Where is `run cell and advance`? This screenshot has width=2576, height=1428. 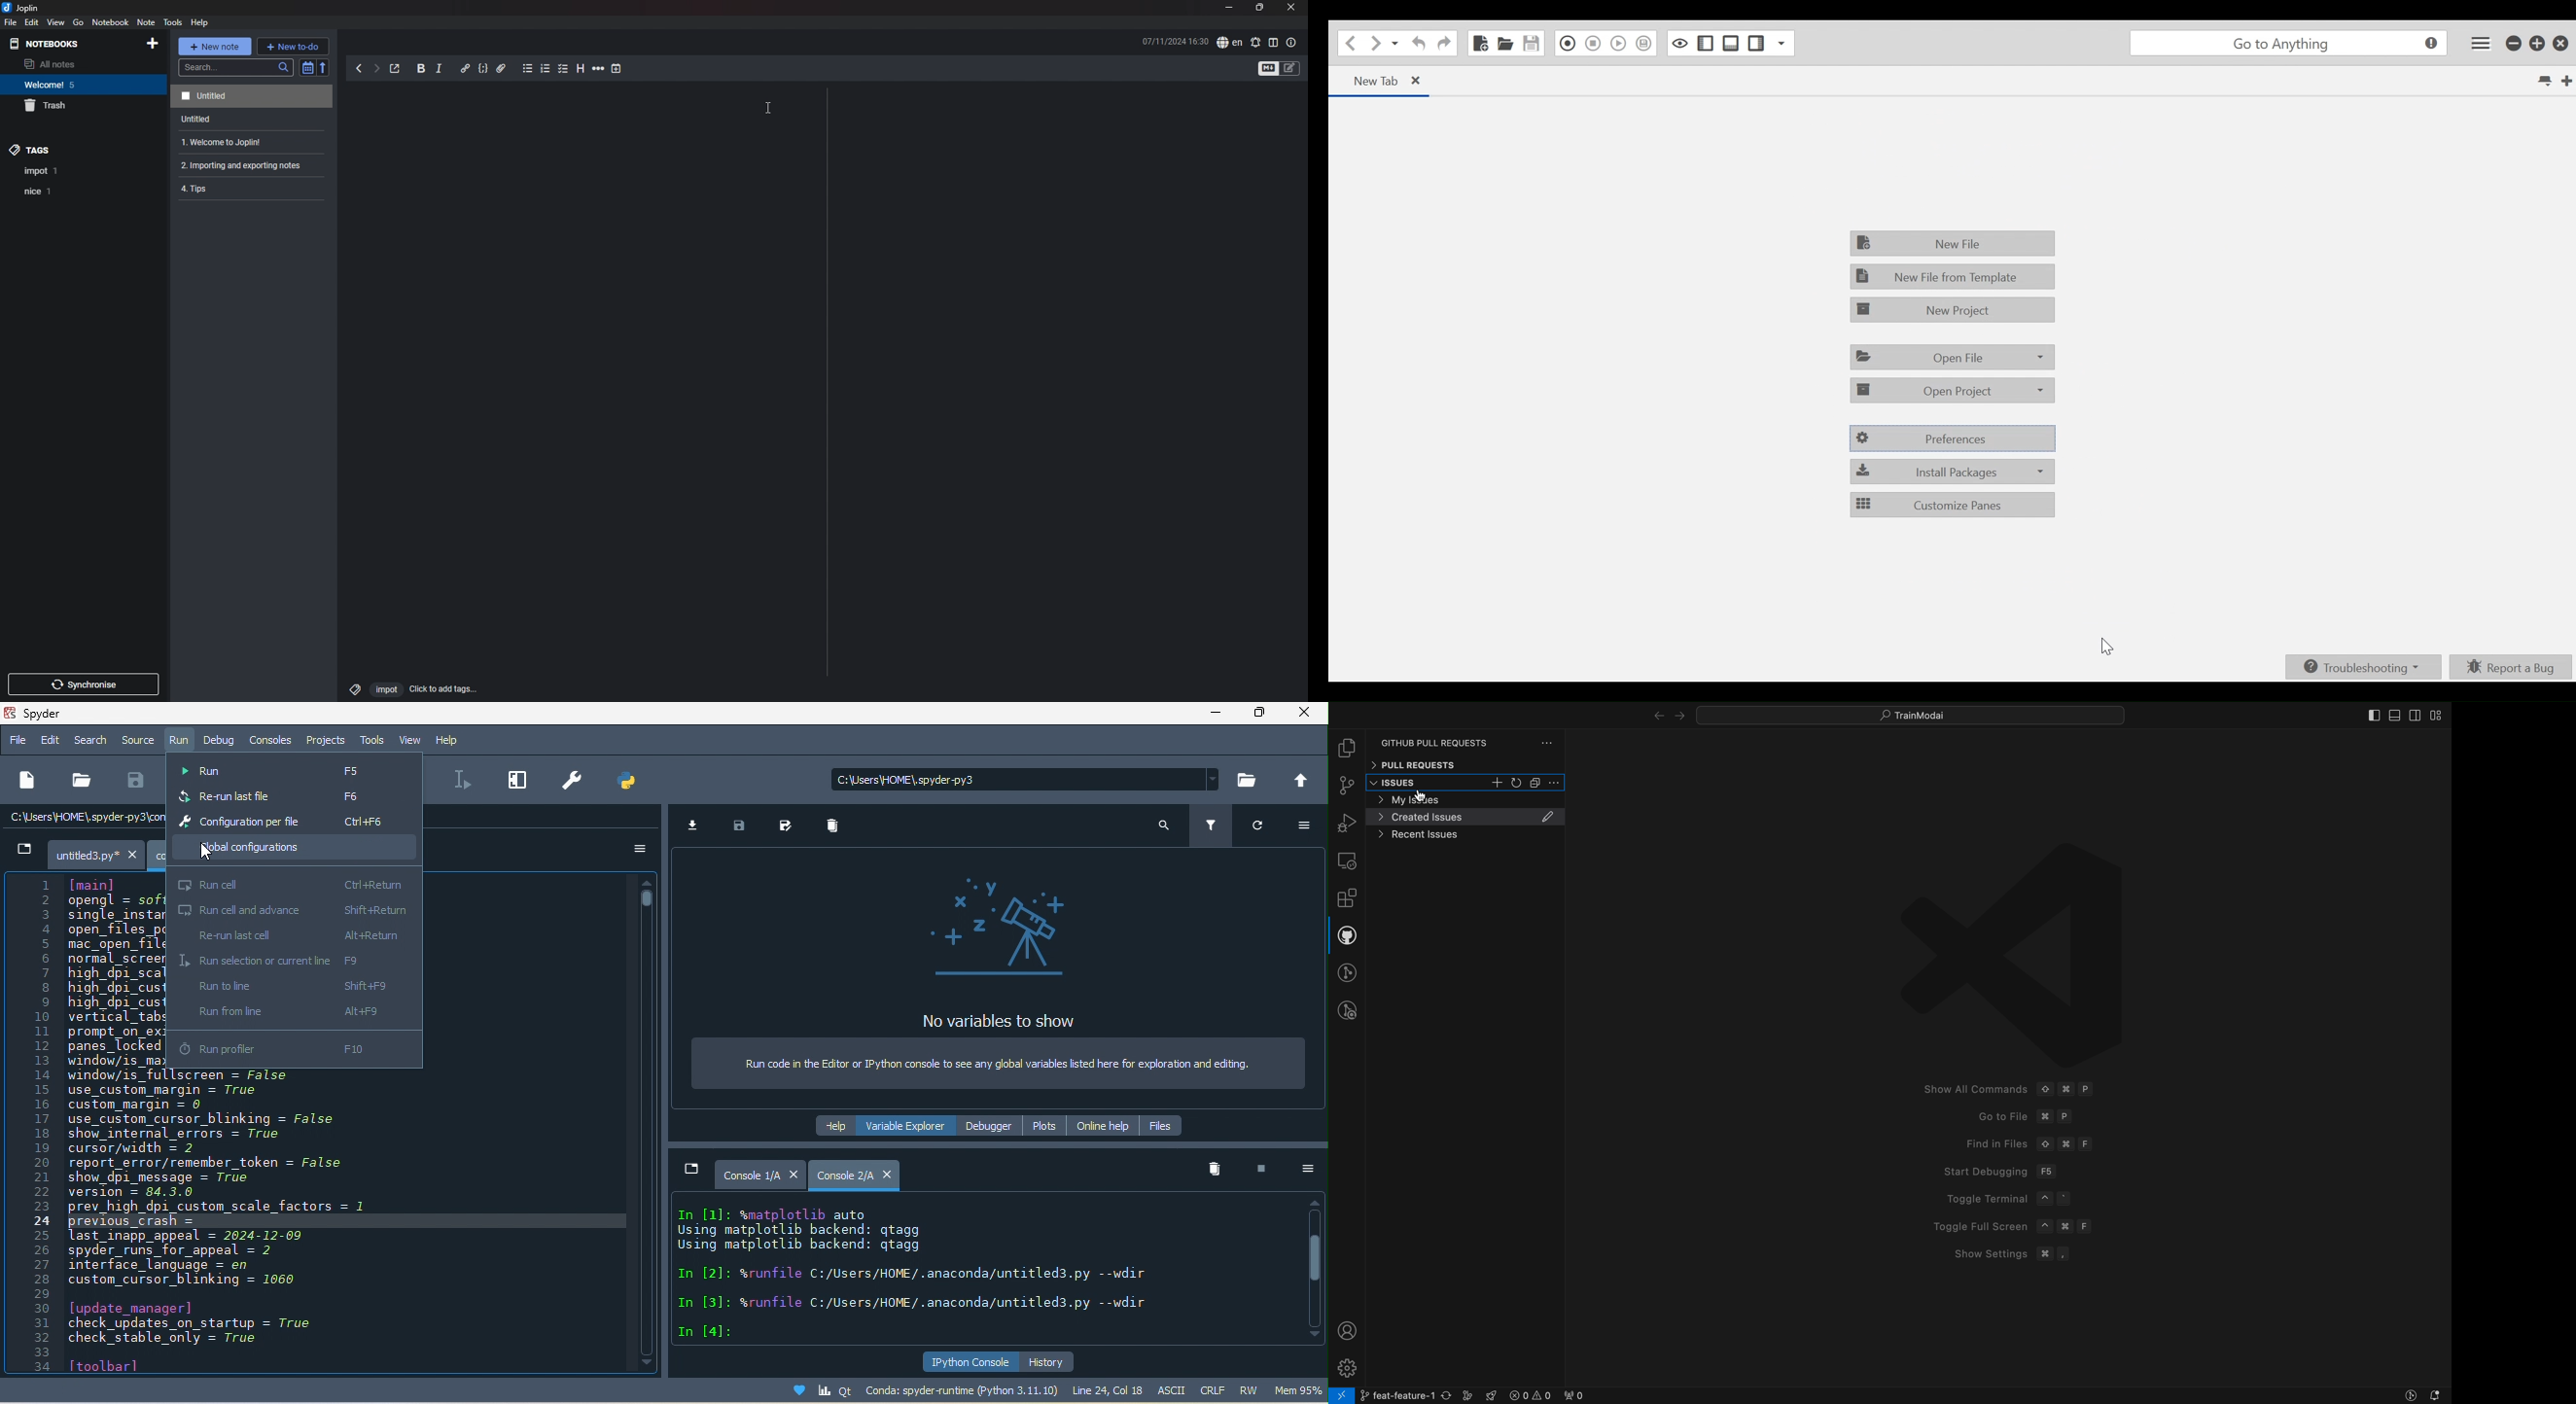
run cell and advance is located at coordinates (292, 909).